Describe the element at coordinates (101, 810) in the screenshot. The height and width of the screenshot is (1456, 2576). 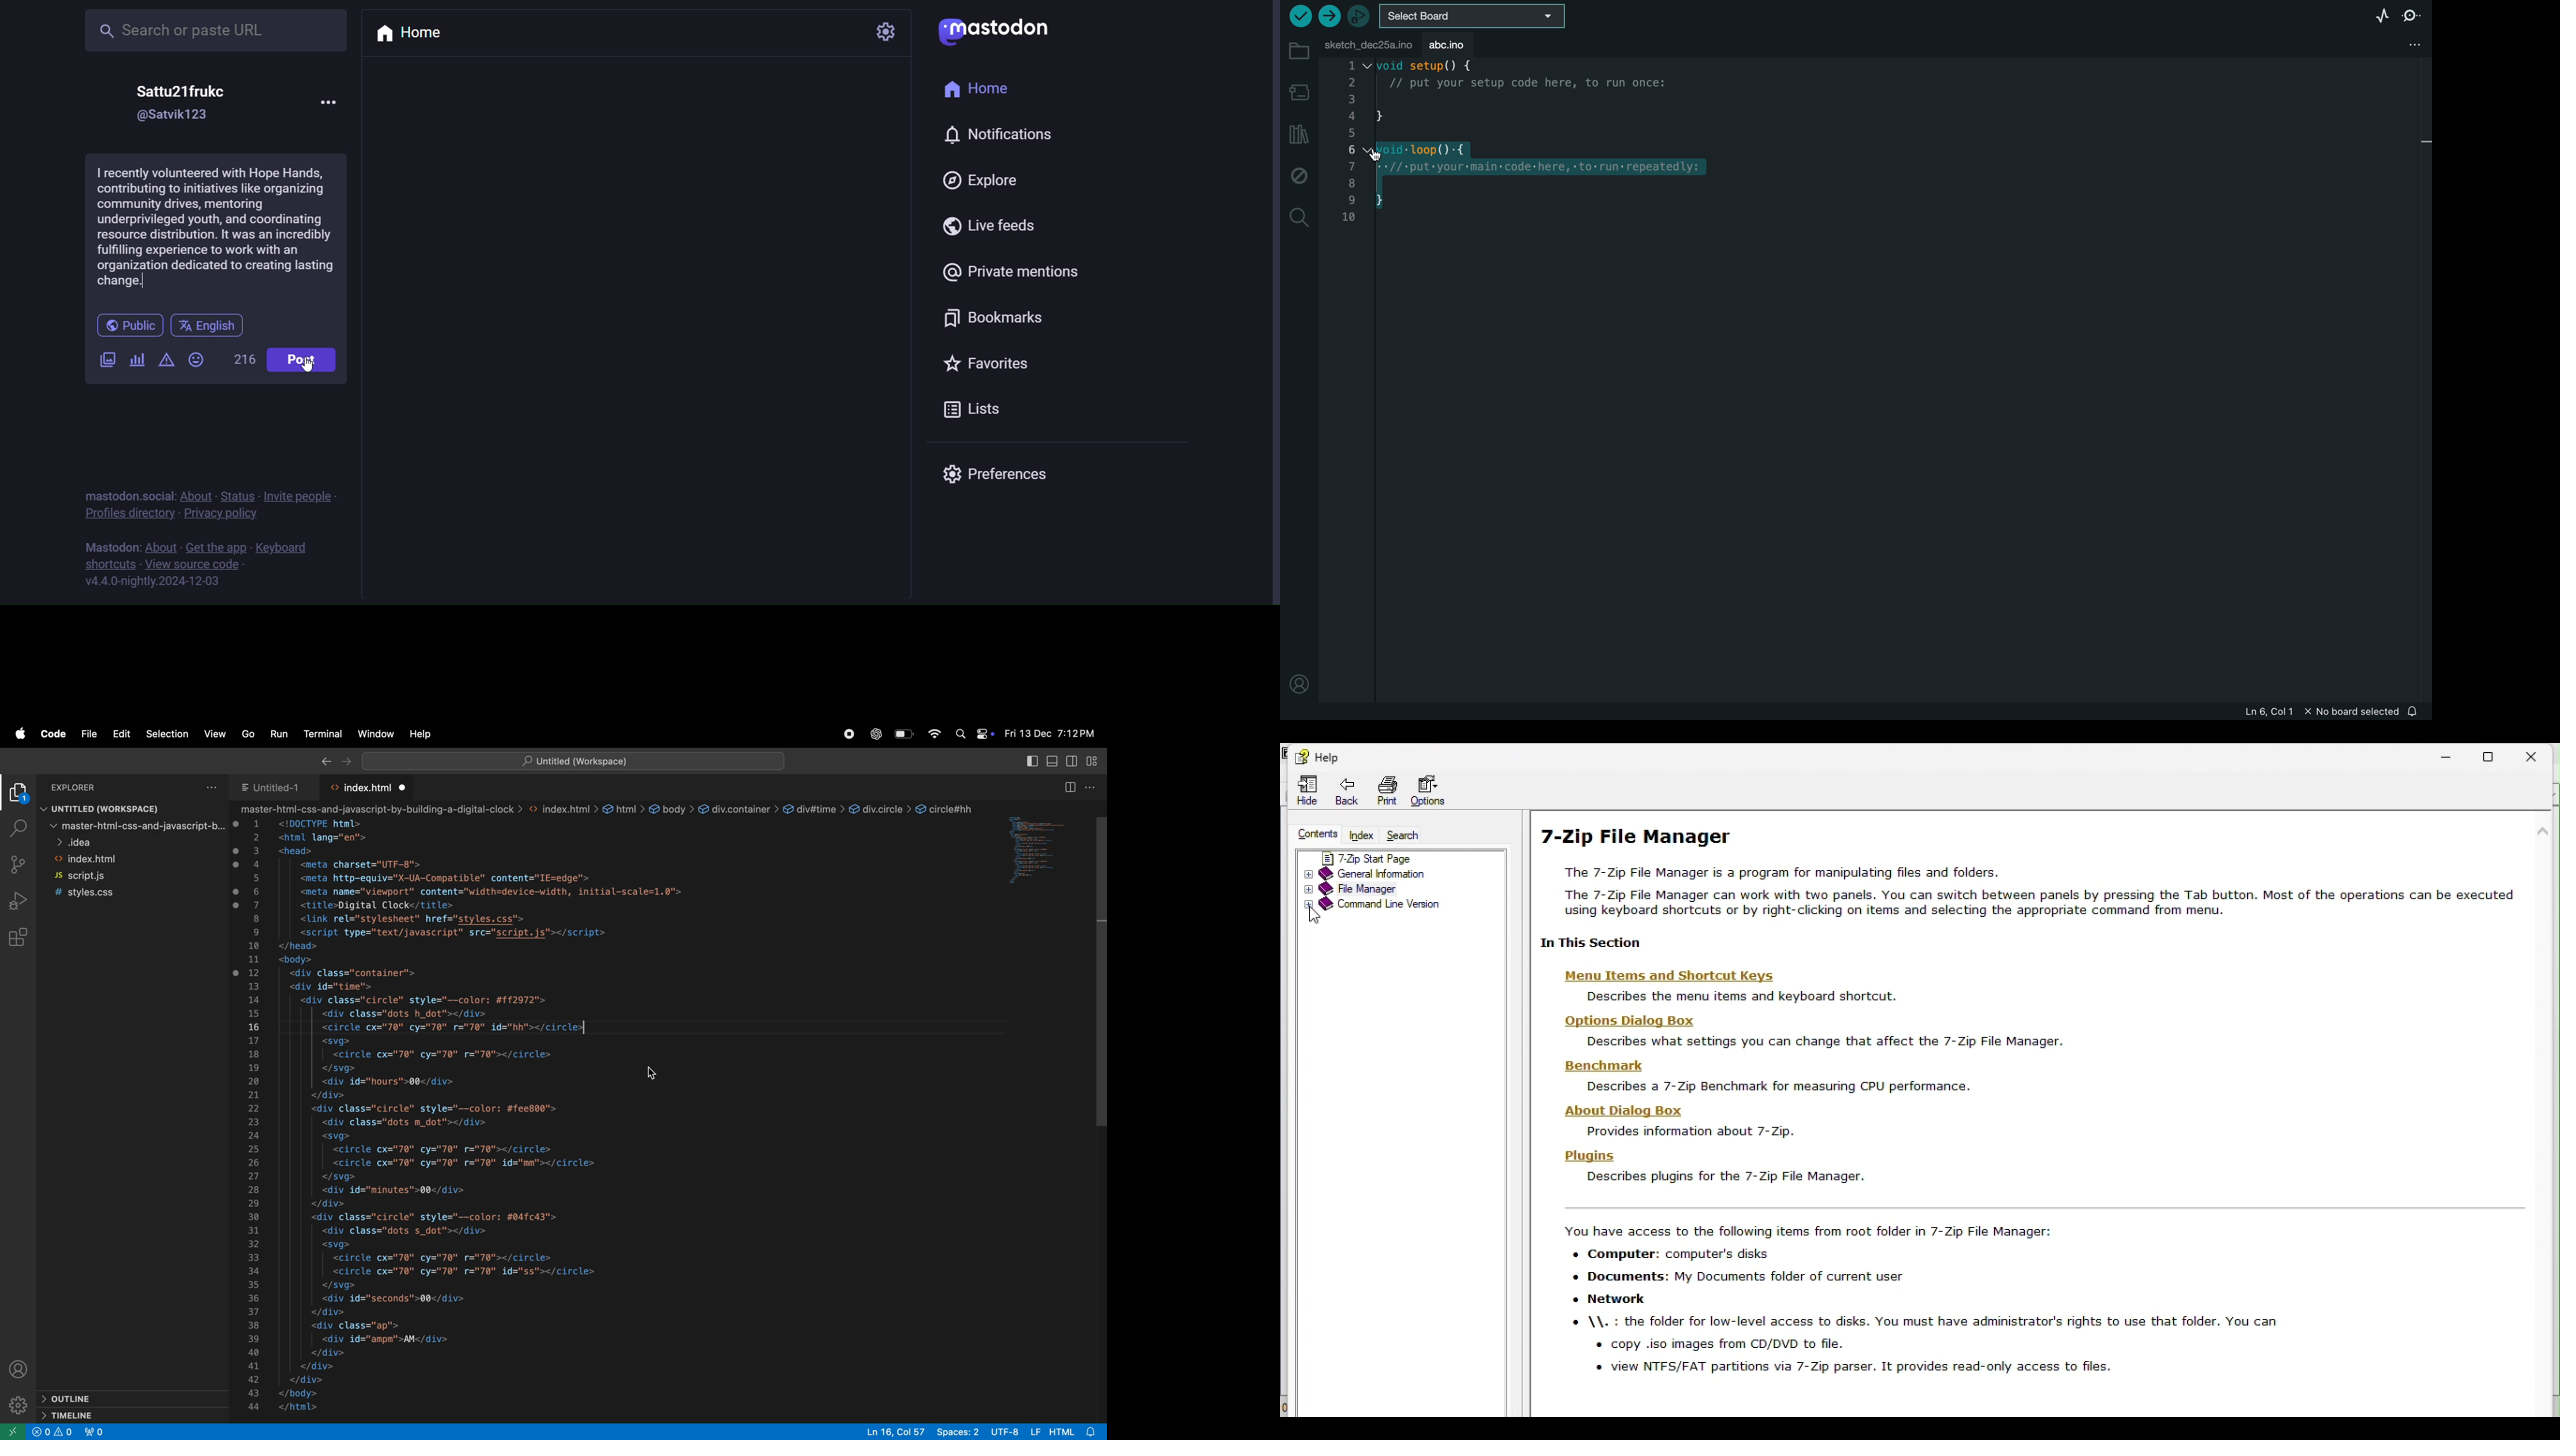
I see `untitled workspace` at that location.